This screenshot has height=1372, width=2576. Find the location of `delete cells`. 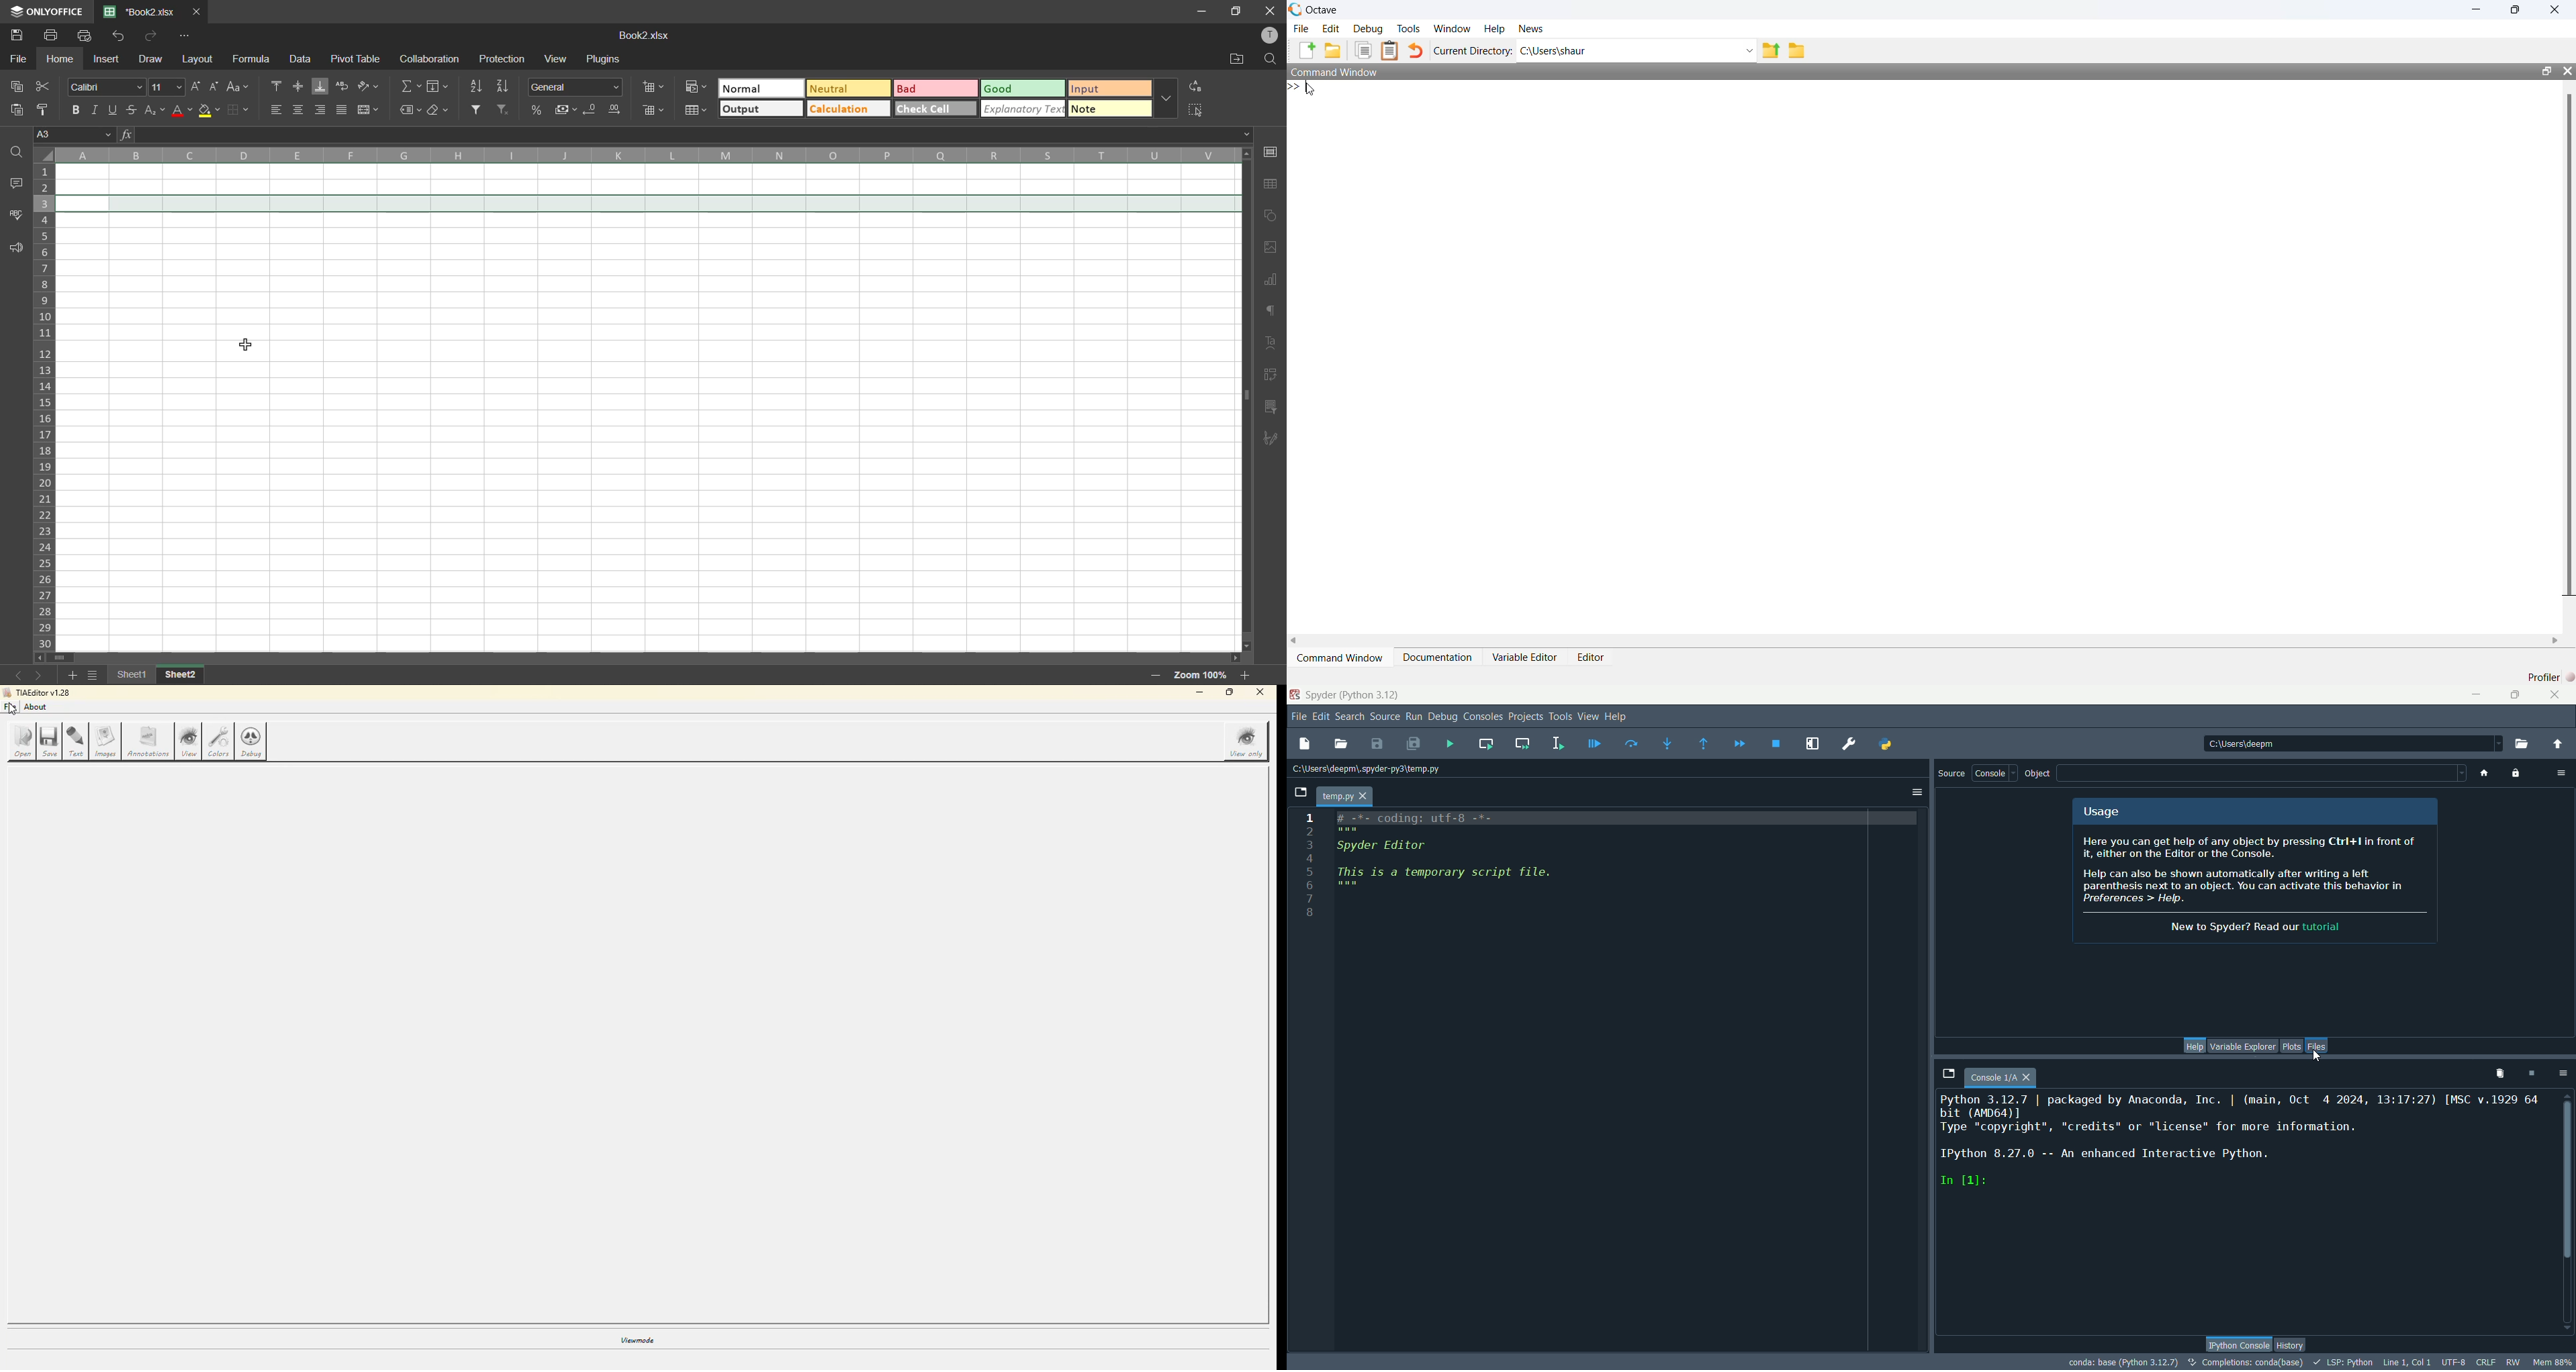

delete cells is located at coordinates (654, 111).